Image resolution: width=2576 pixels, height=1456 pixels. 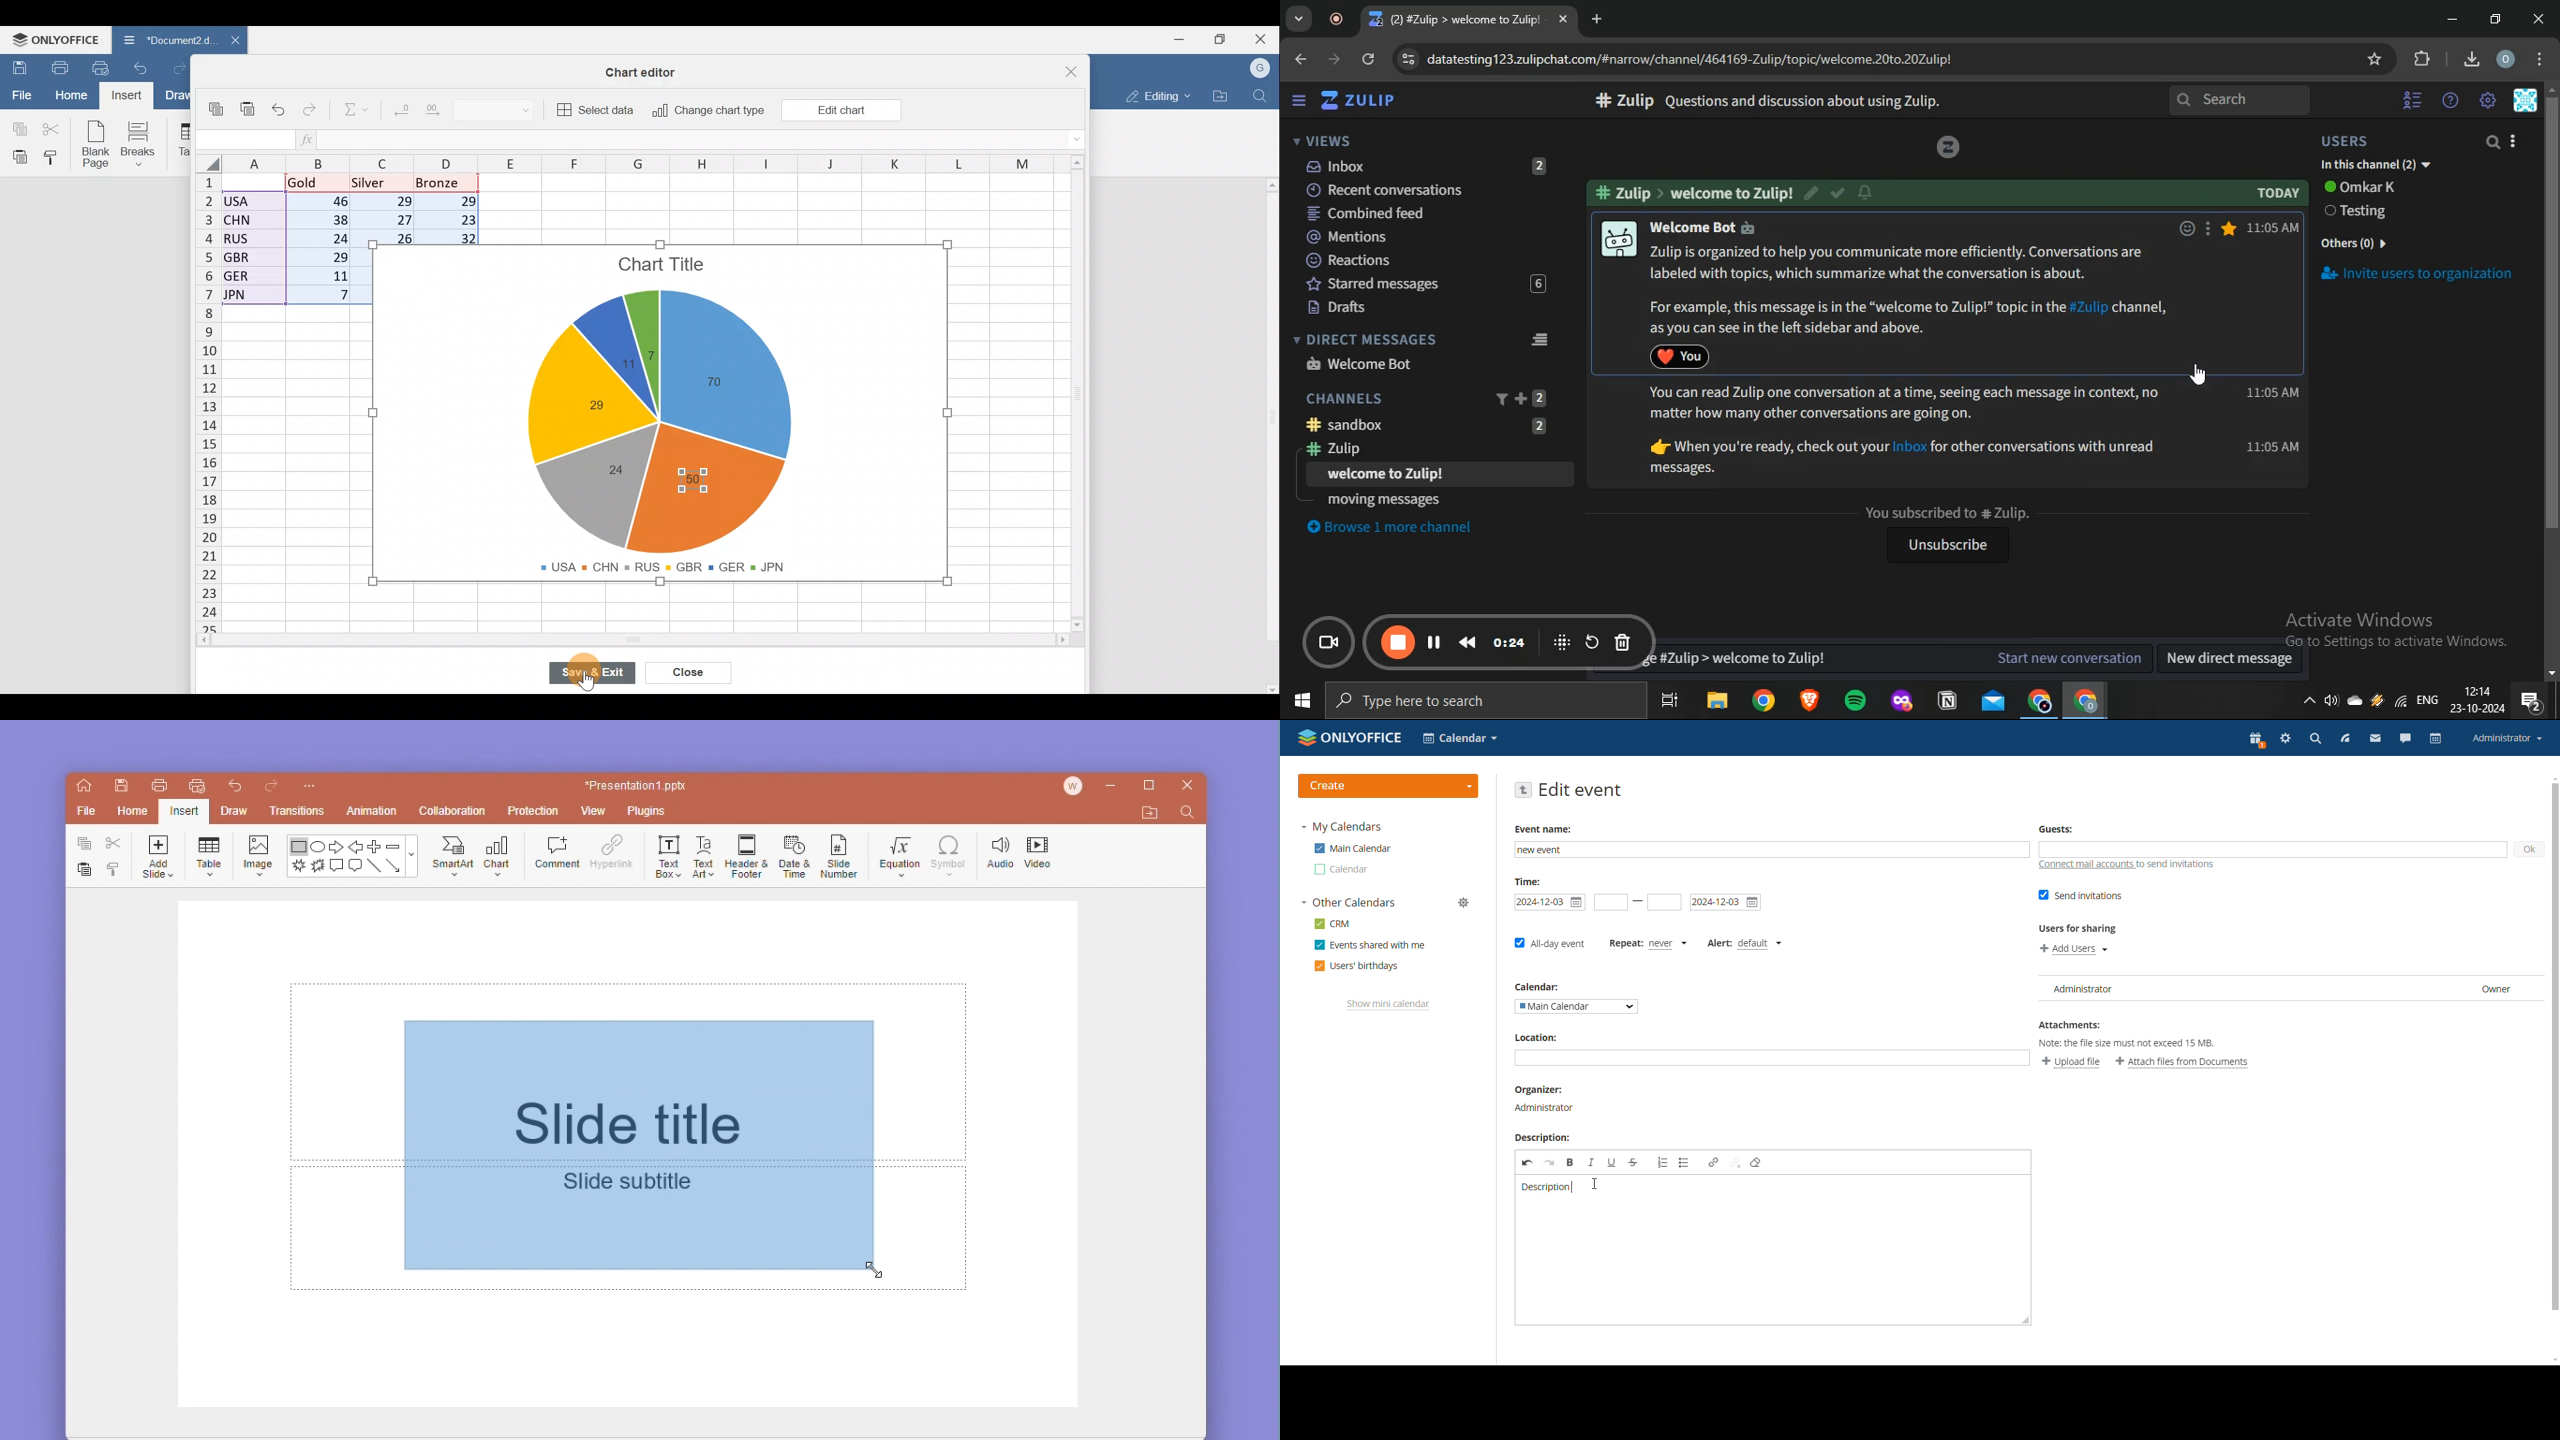 What do you see at coordinates (2543, 60) in the screenshot?
I see `settings menu` at bounding box center [2543, 60].